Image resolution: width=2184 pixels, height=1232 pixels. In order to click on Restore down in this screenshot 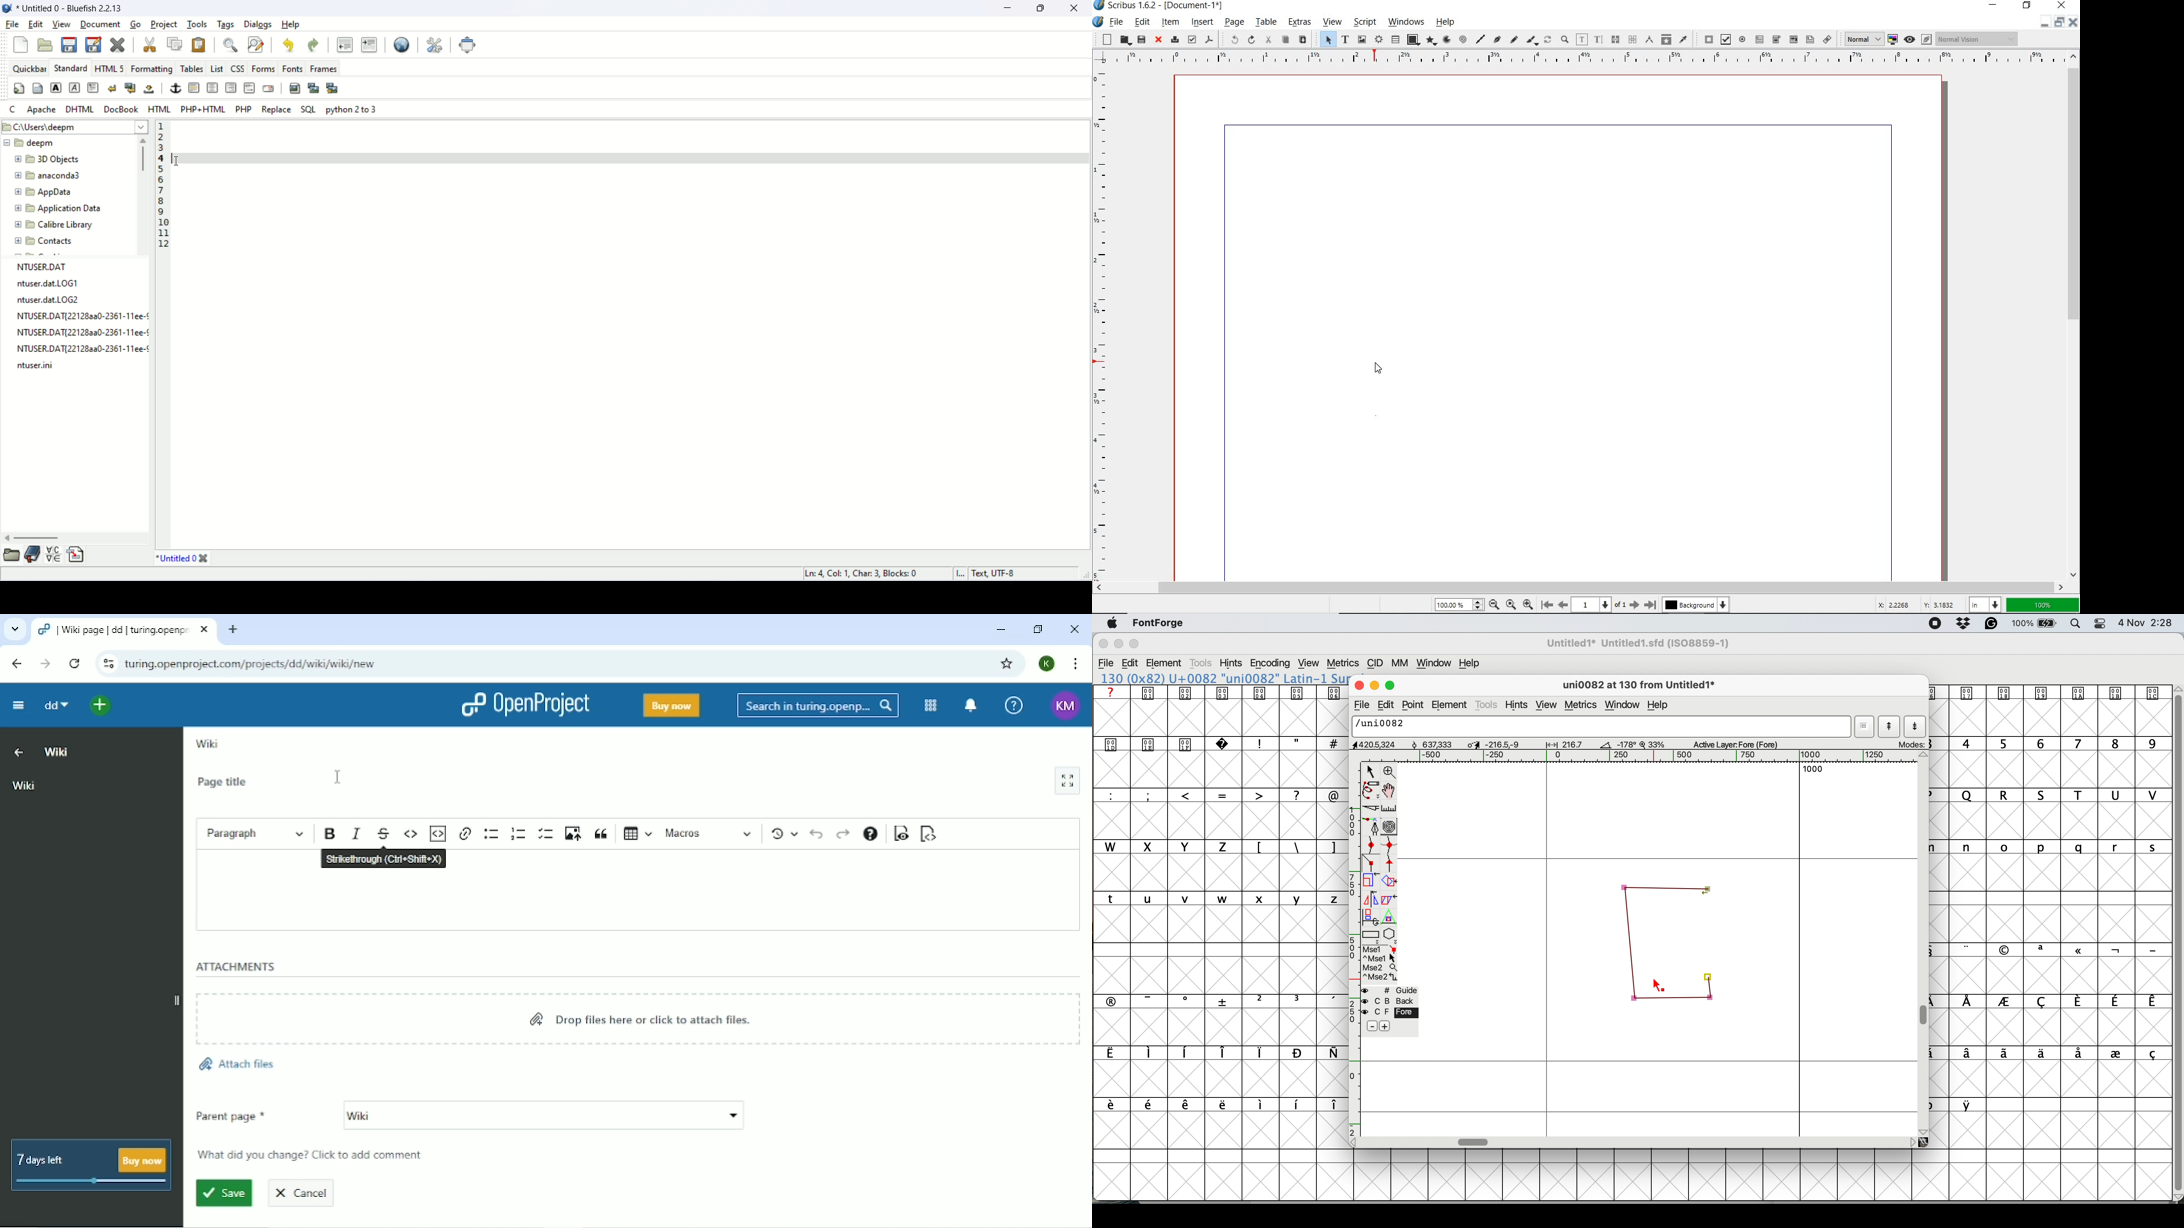, I will do `click(2043, 23)`.